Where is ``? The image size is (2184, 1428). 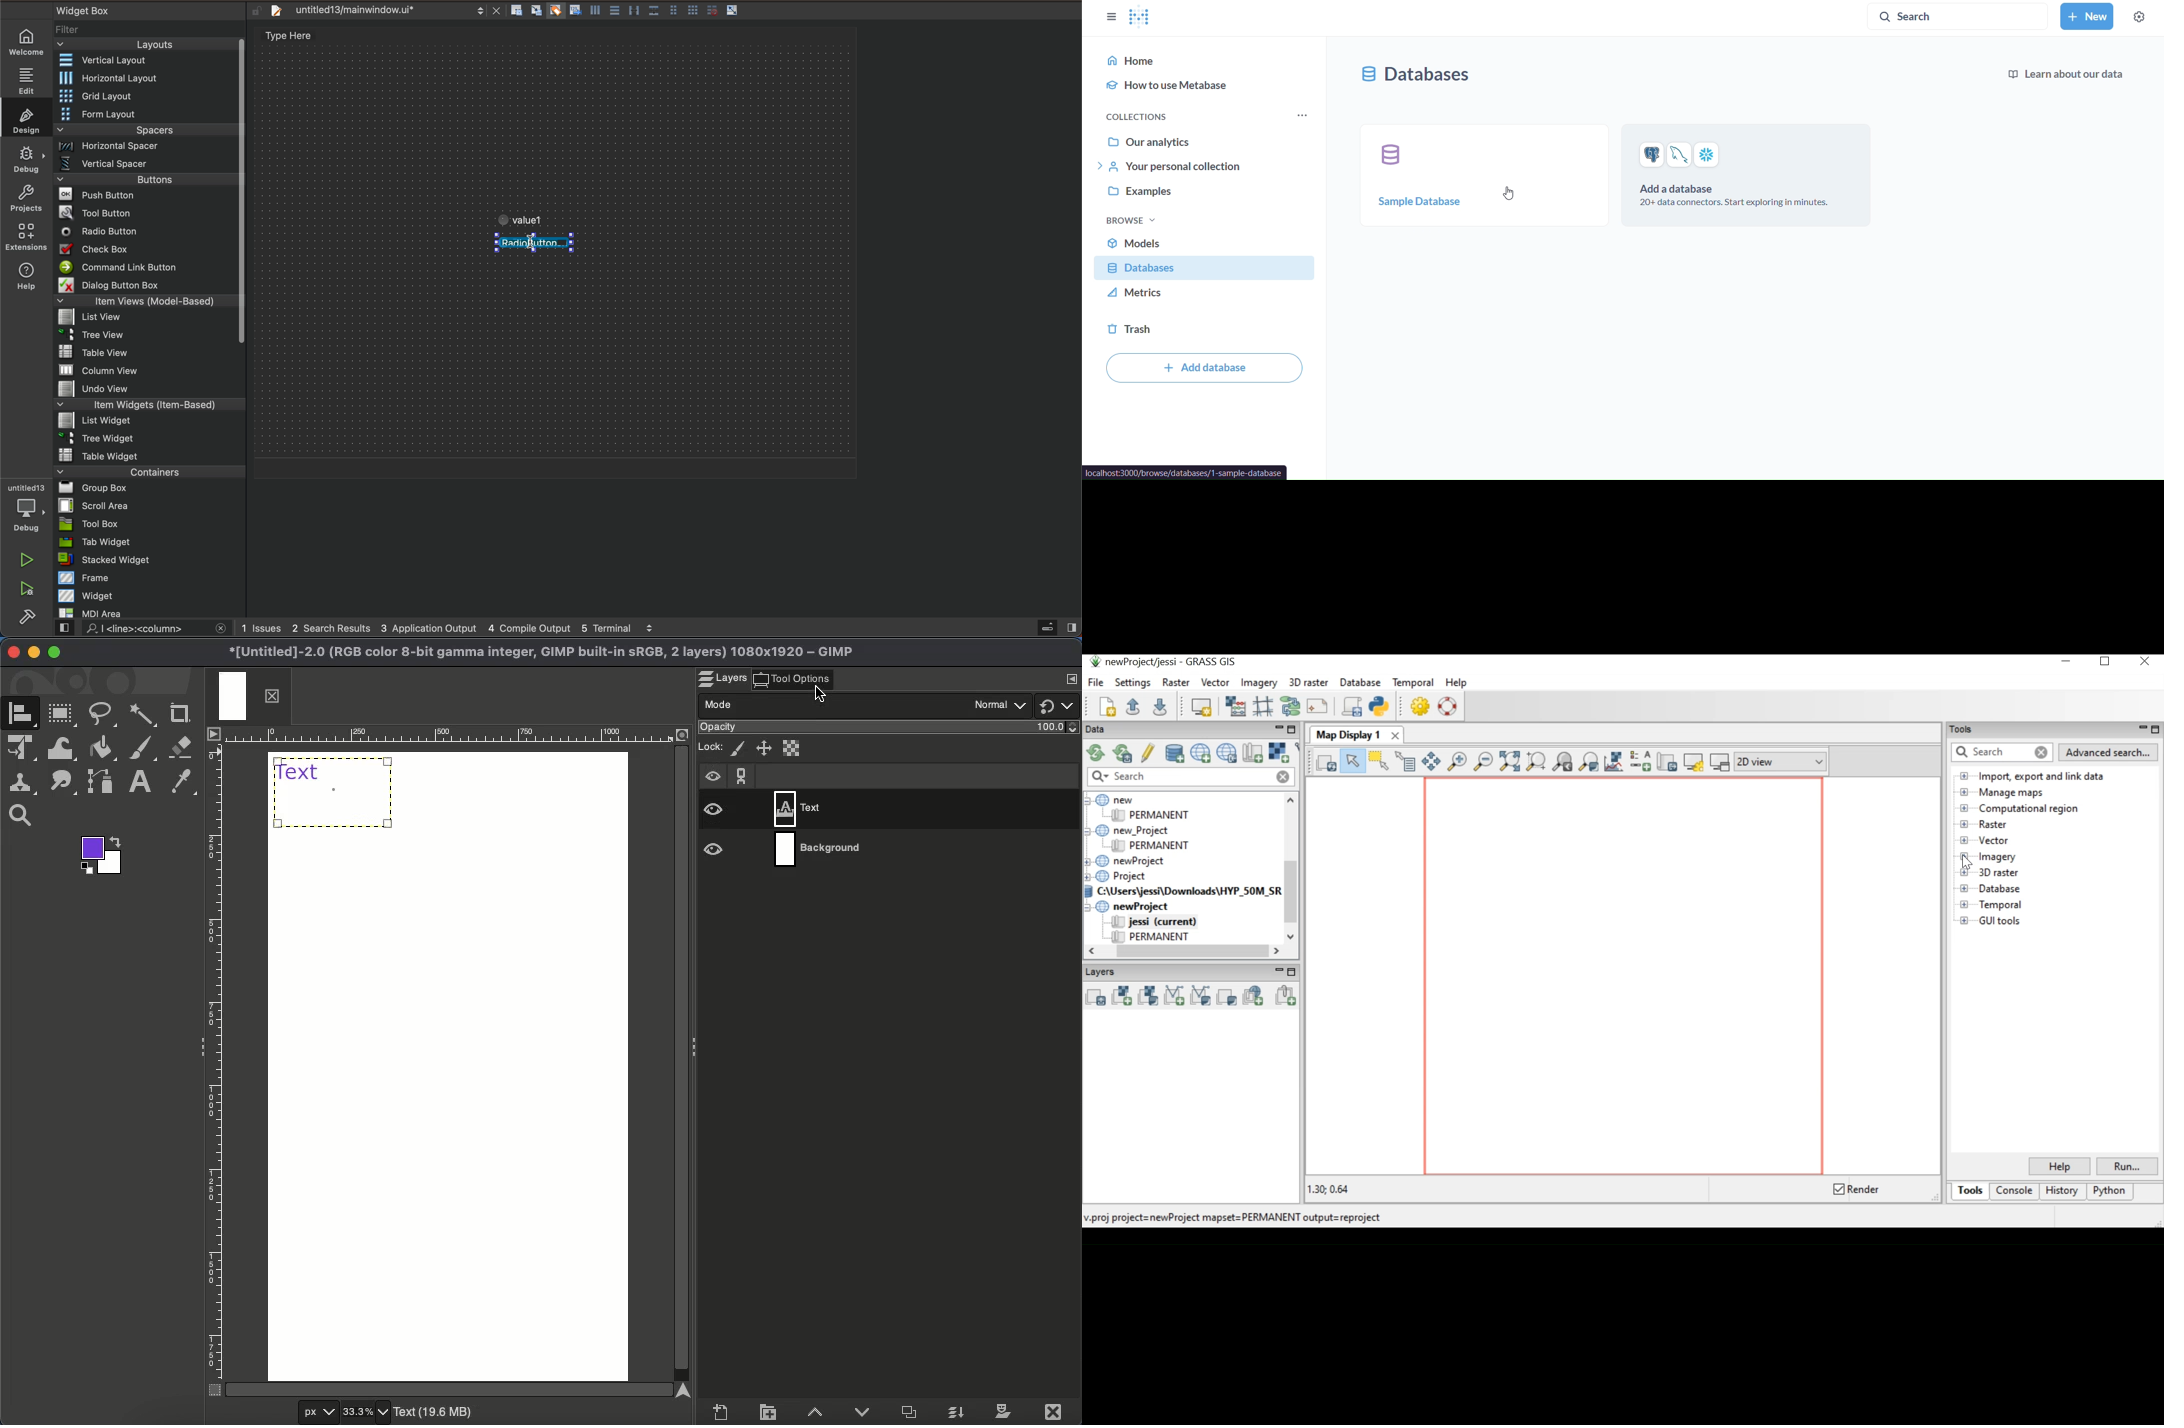  is located at coordinates (613, 11).